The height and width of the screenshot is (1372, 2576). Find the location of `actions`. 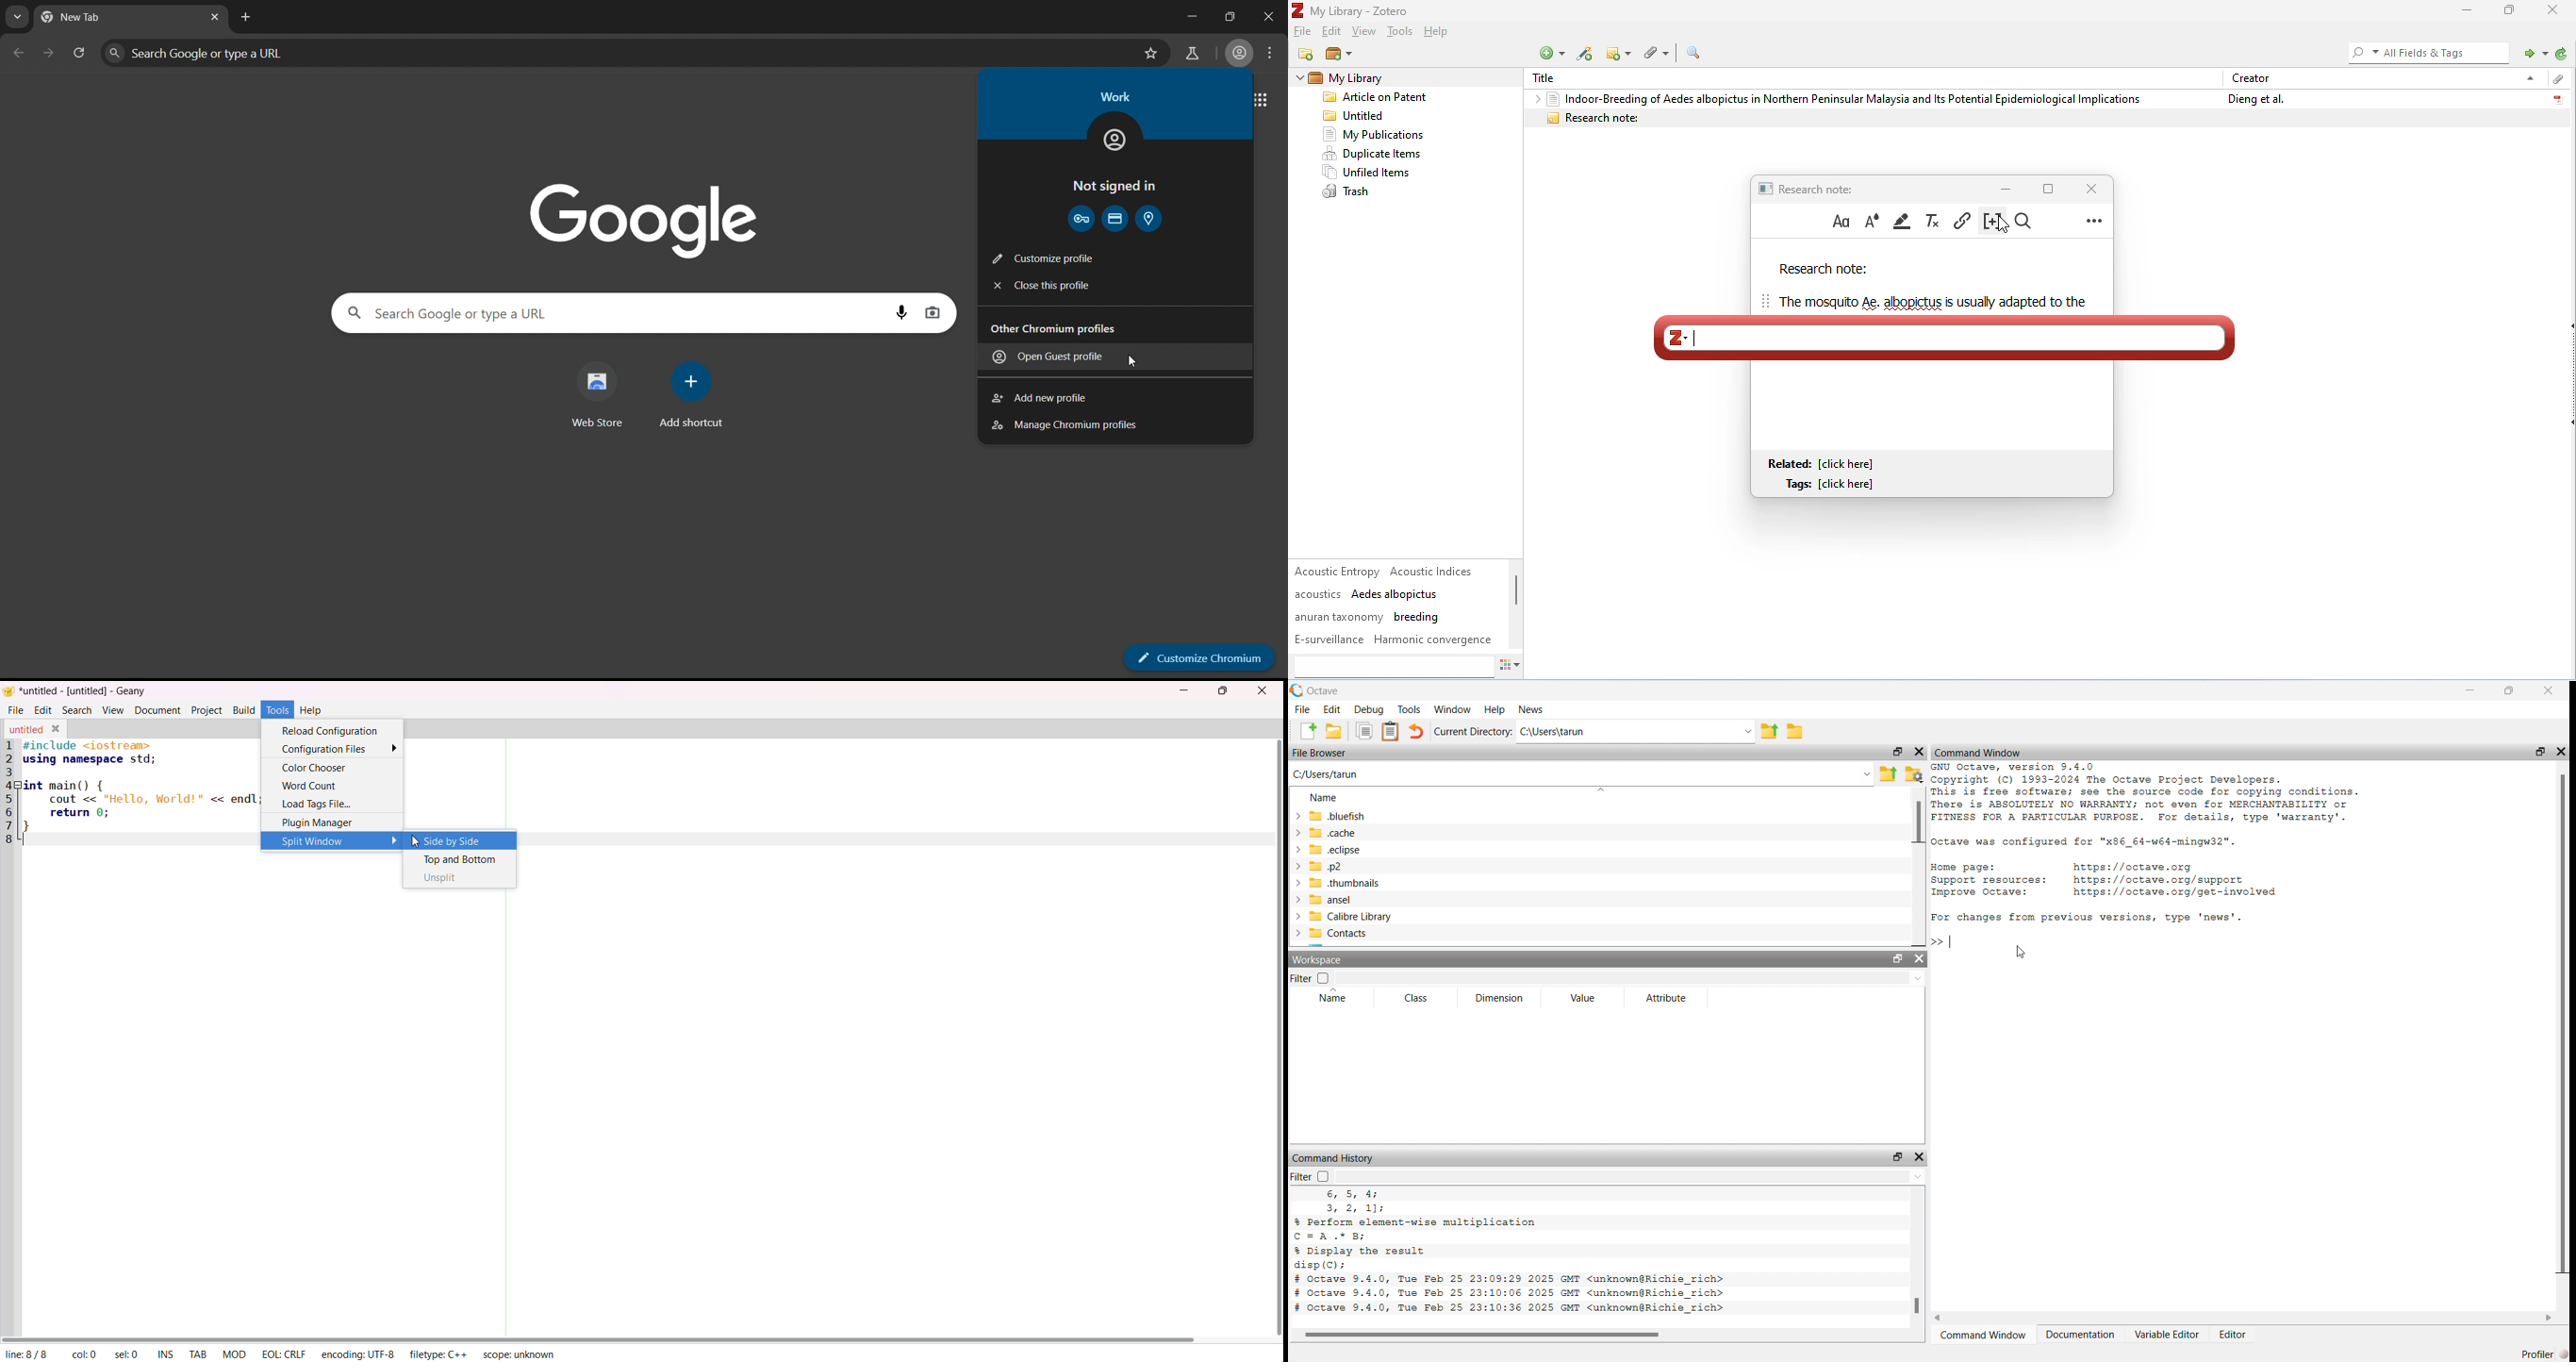

actions is located at coordinates (1511, 668).